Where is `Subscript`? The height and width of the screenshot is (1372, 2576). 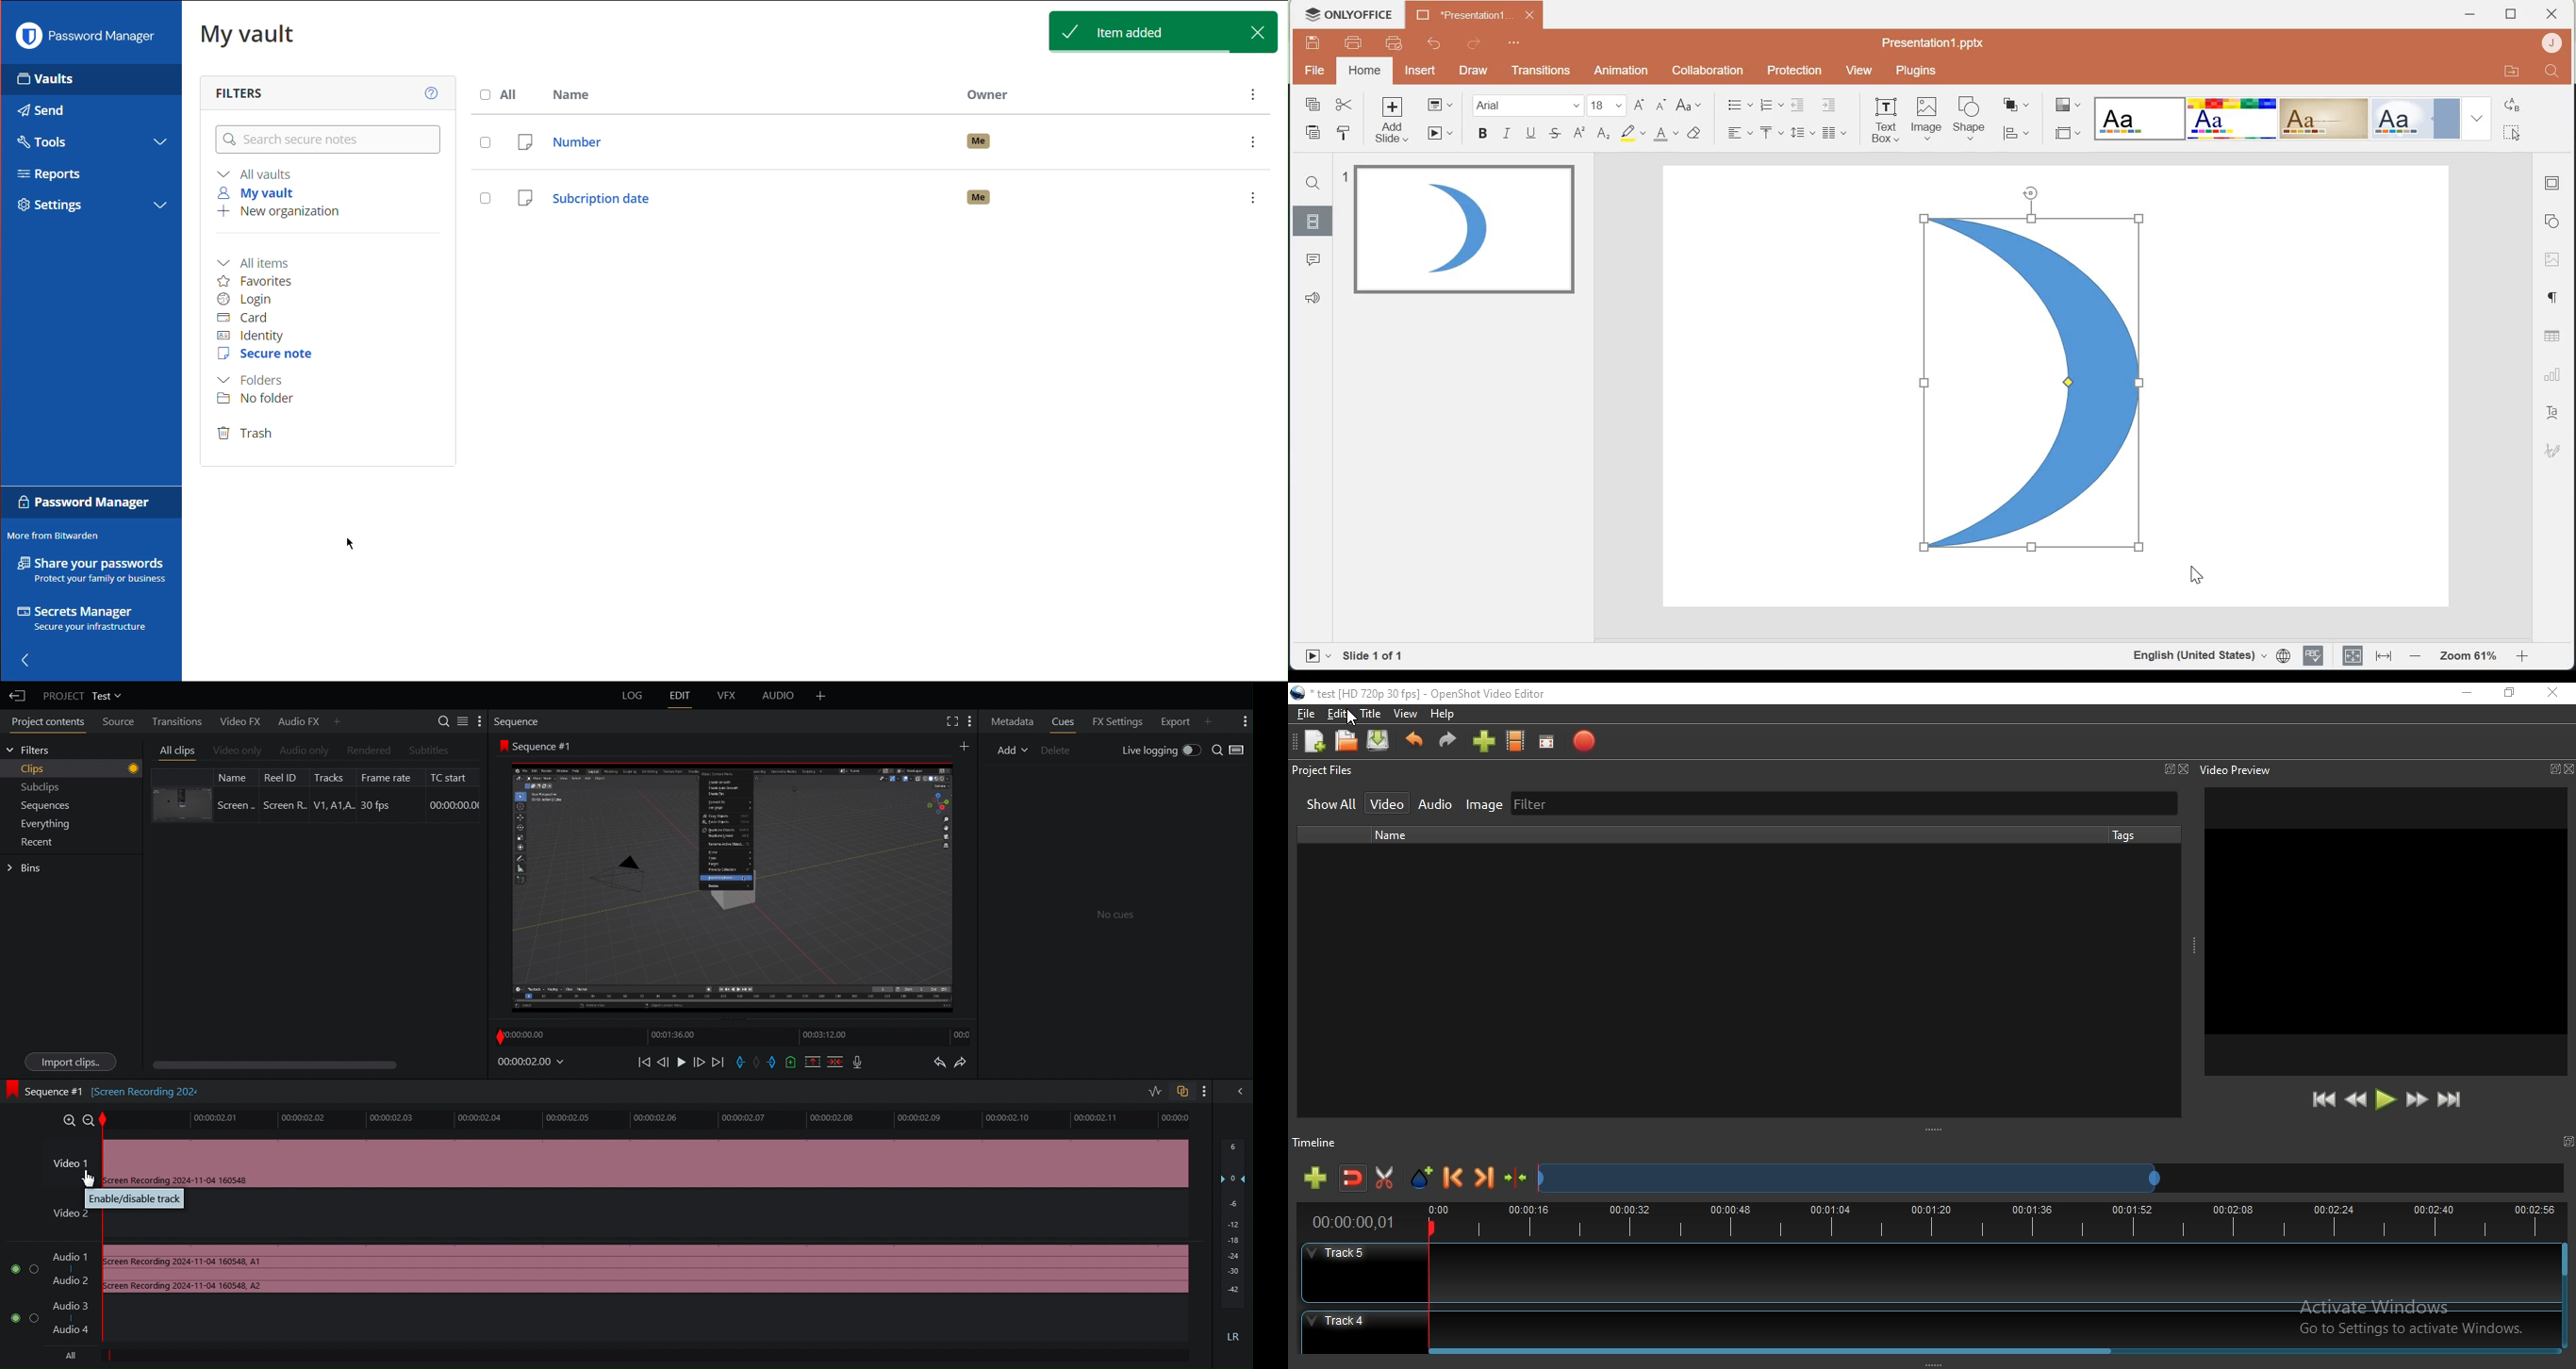
Subscript is located at coordinates (1602, 133).